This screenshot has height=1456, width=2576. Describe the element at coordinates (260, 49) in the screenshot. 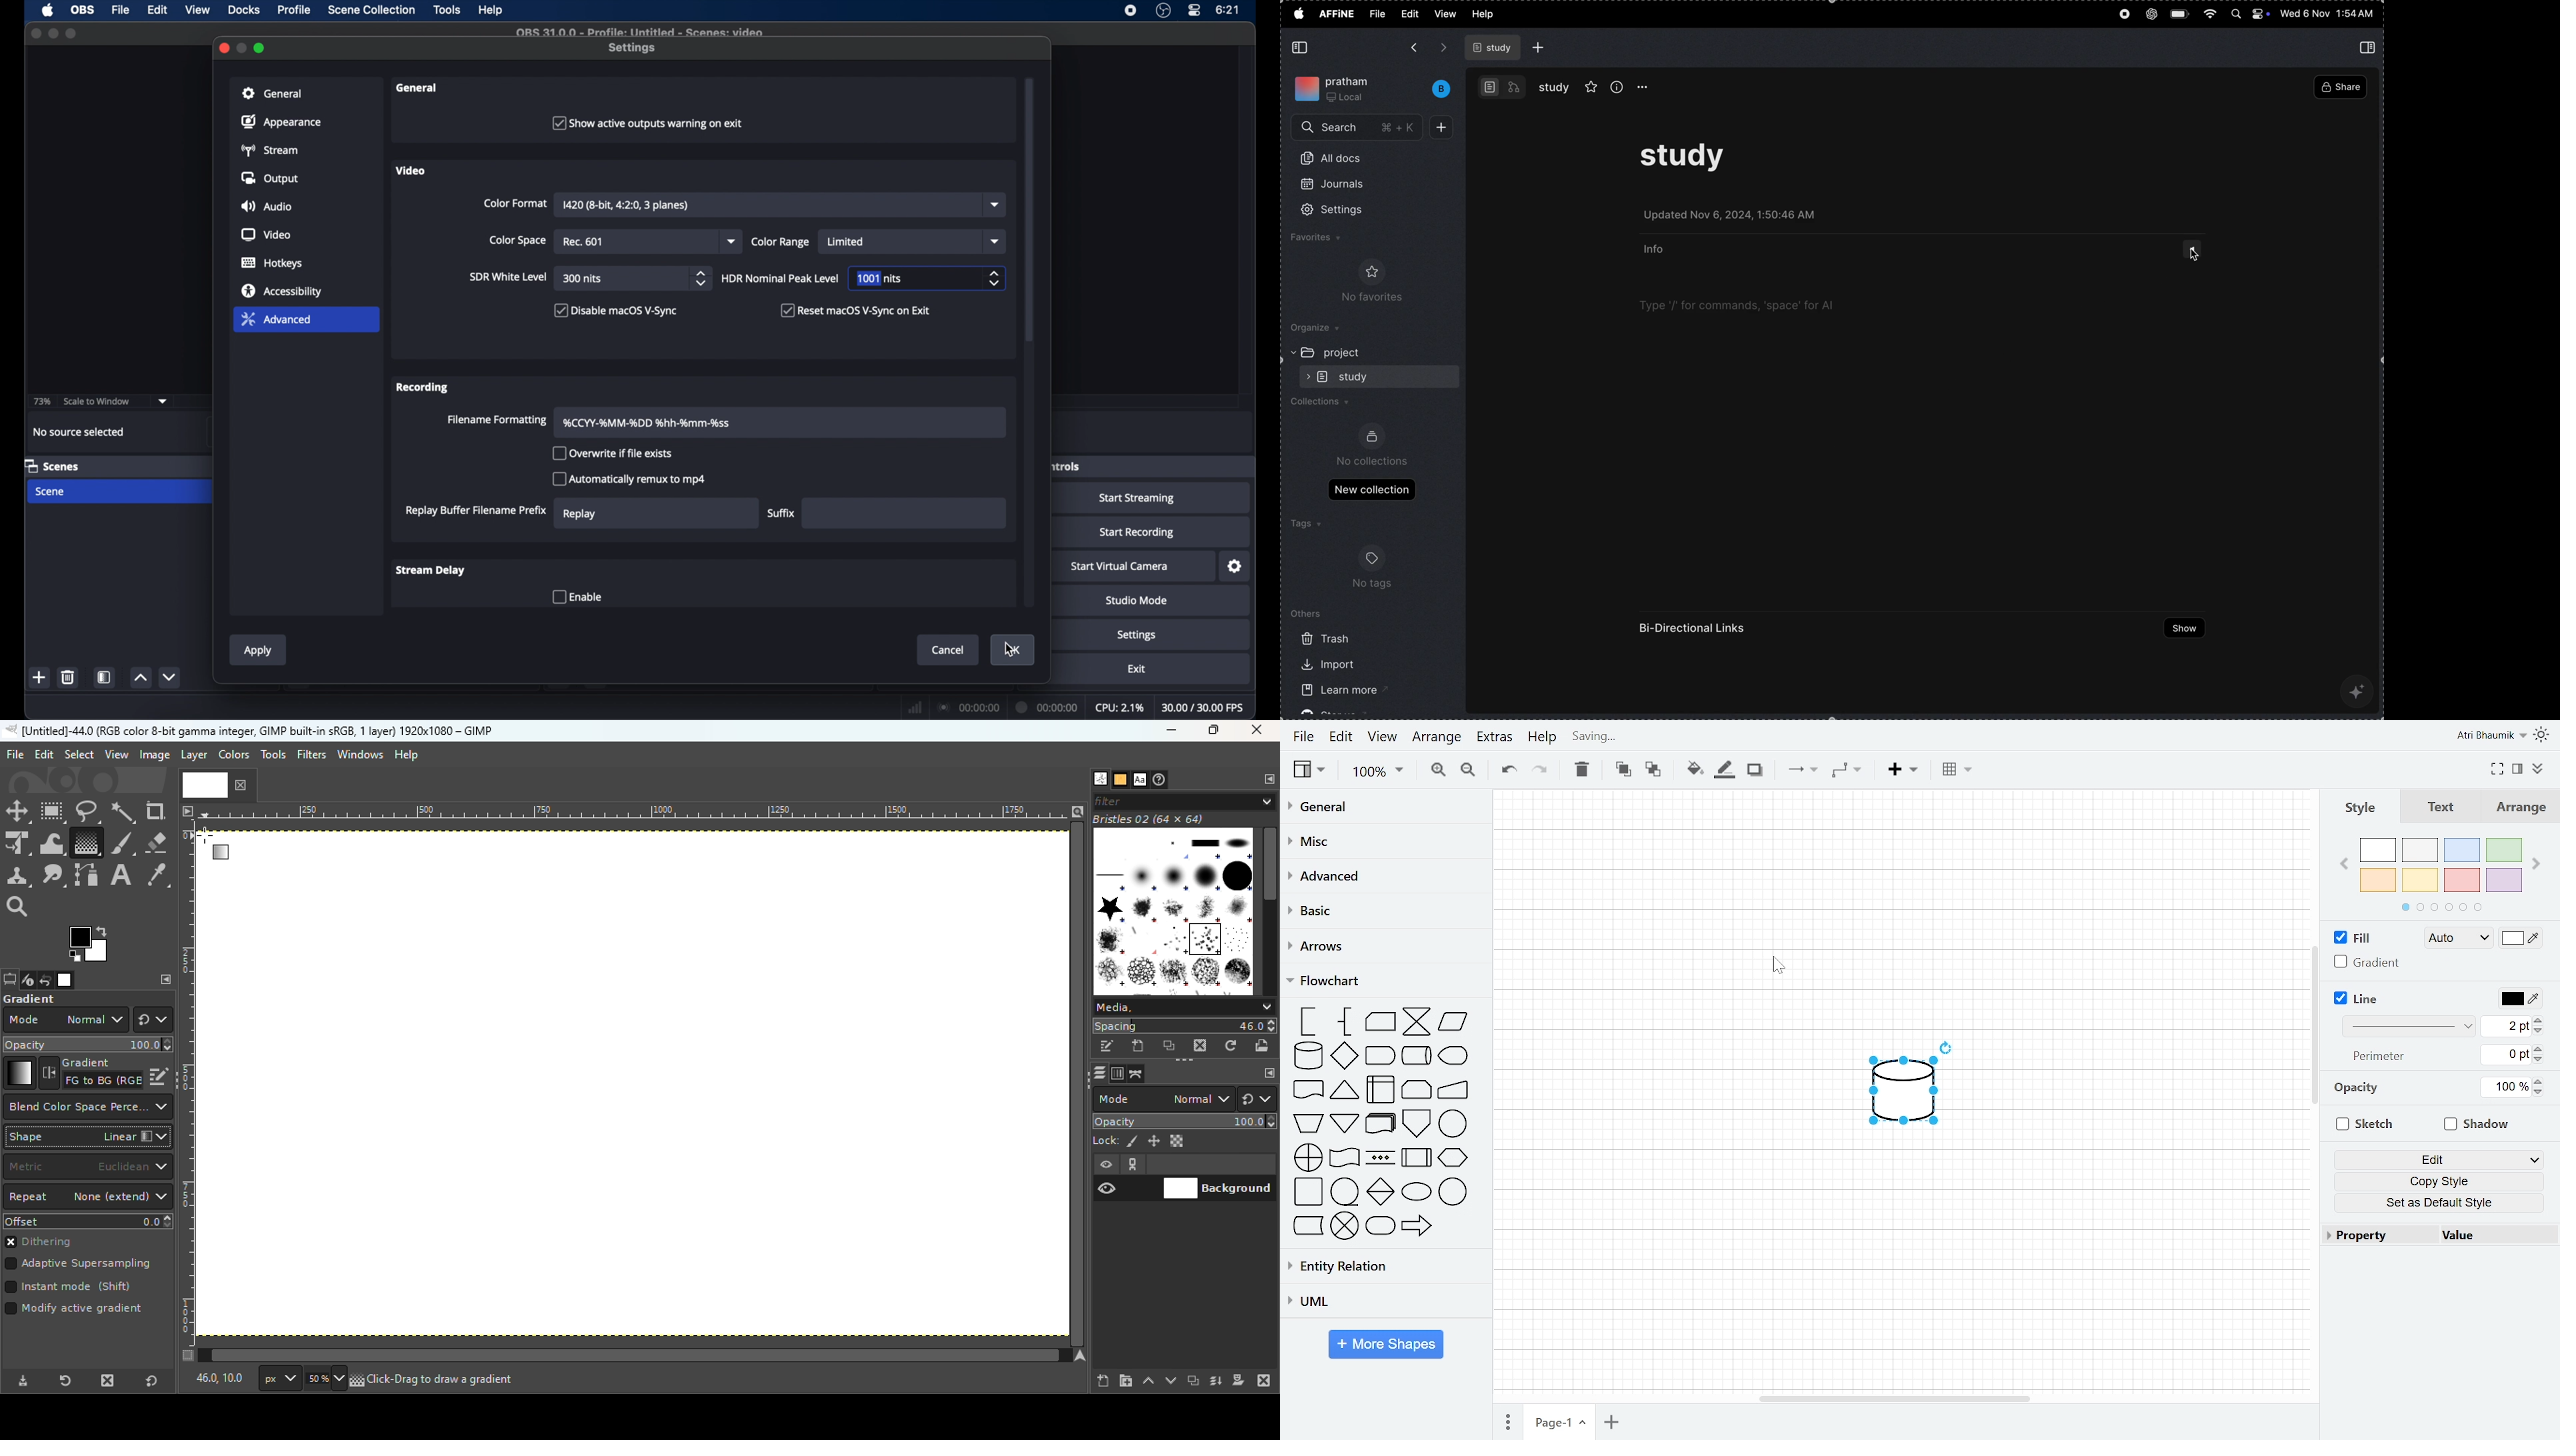

I see `maximize` at that location.